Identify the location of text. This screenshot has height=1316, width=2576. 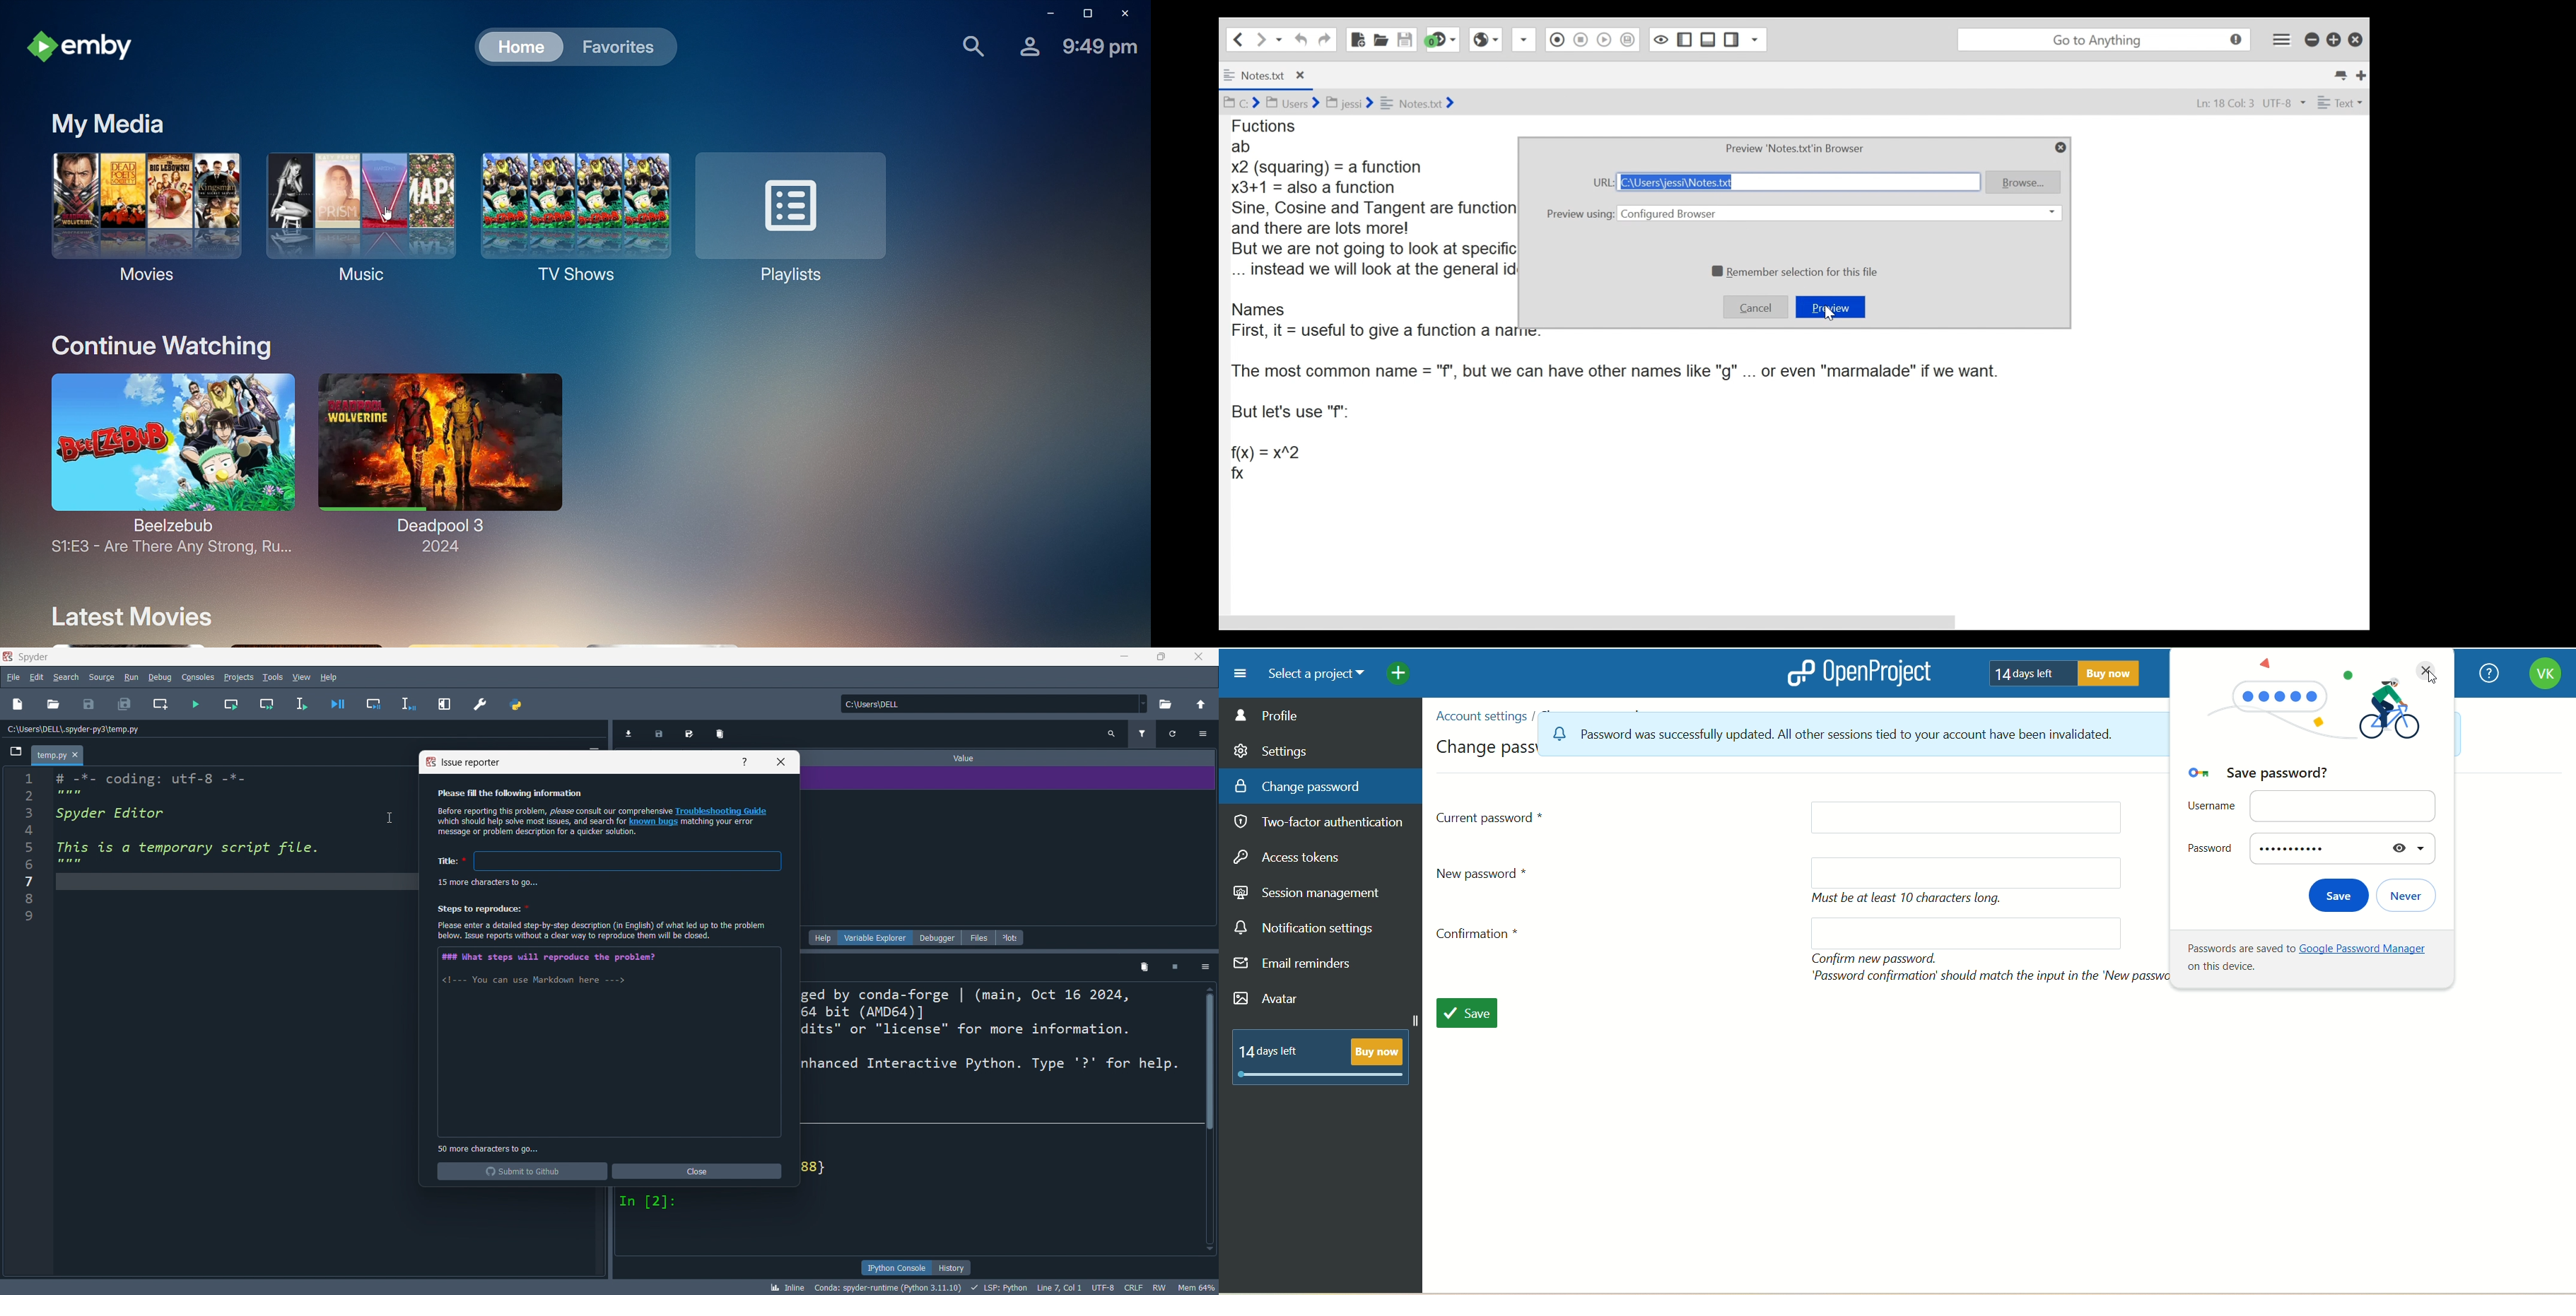
(1327, 1055).